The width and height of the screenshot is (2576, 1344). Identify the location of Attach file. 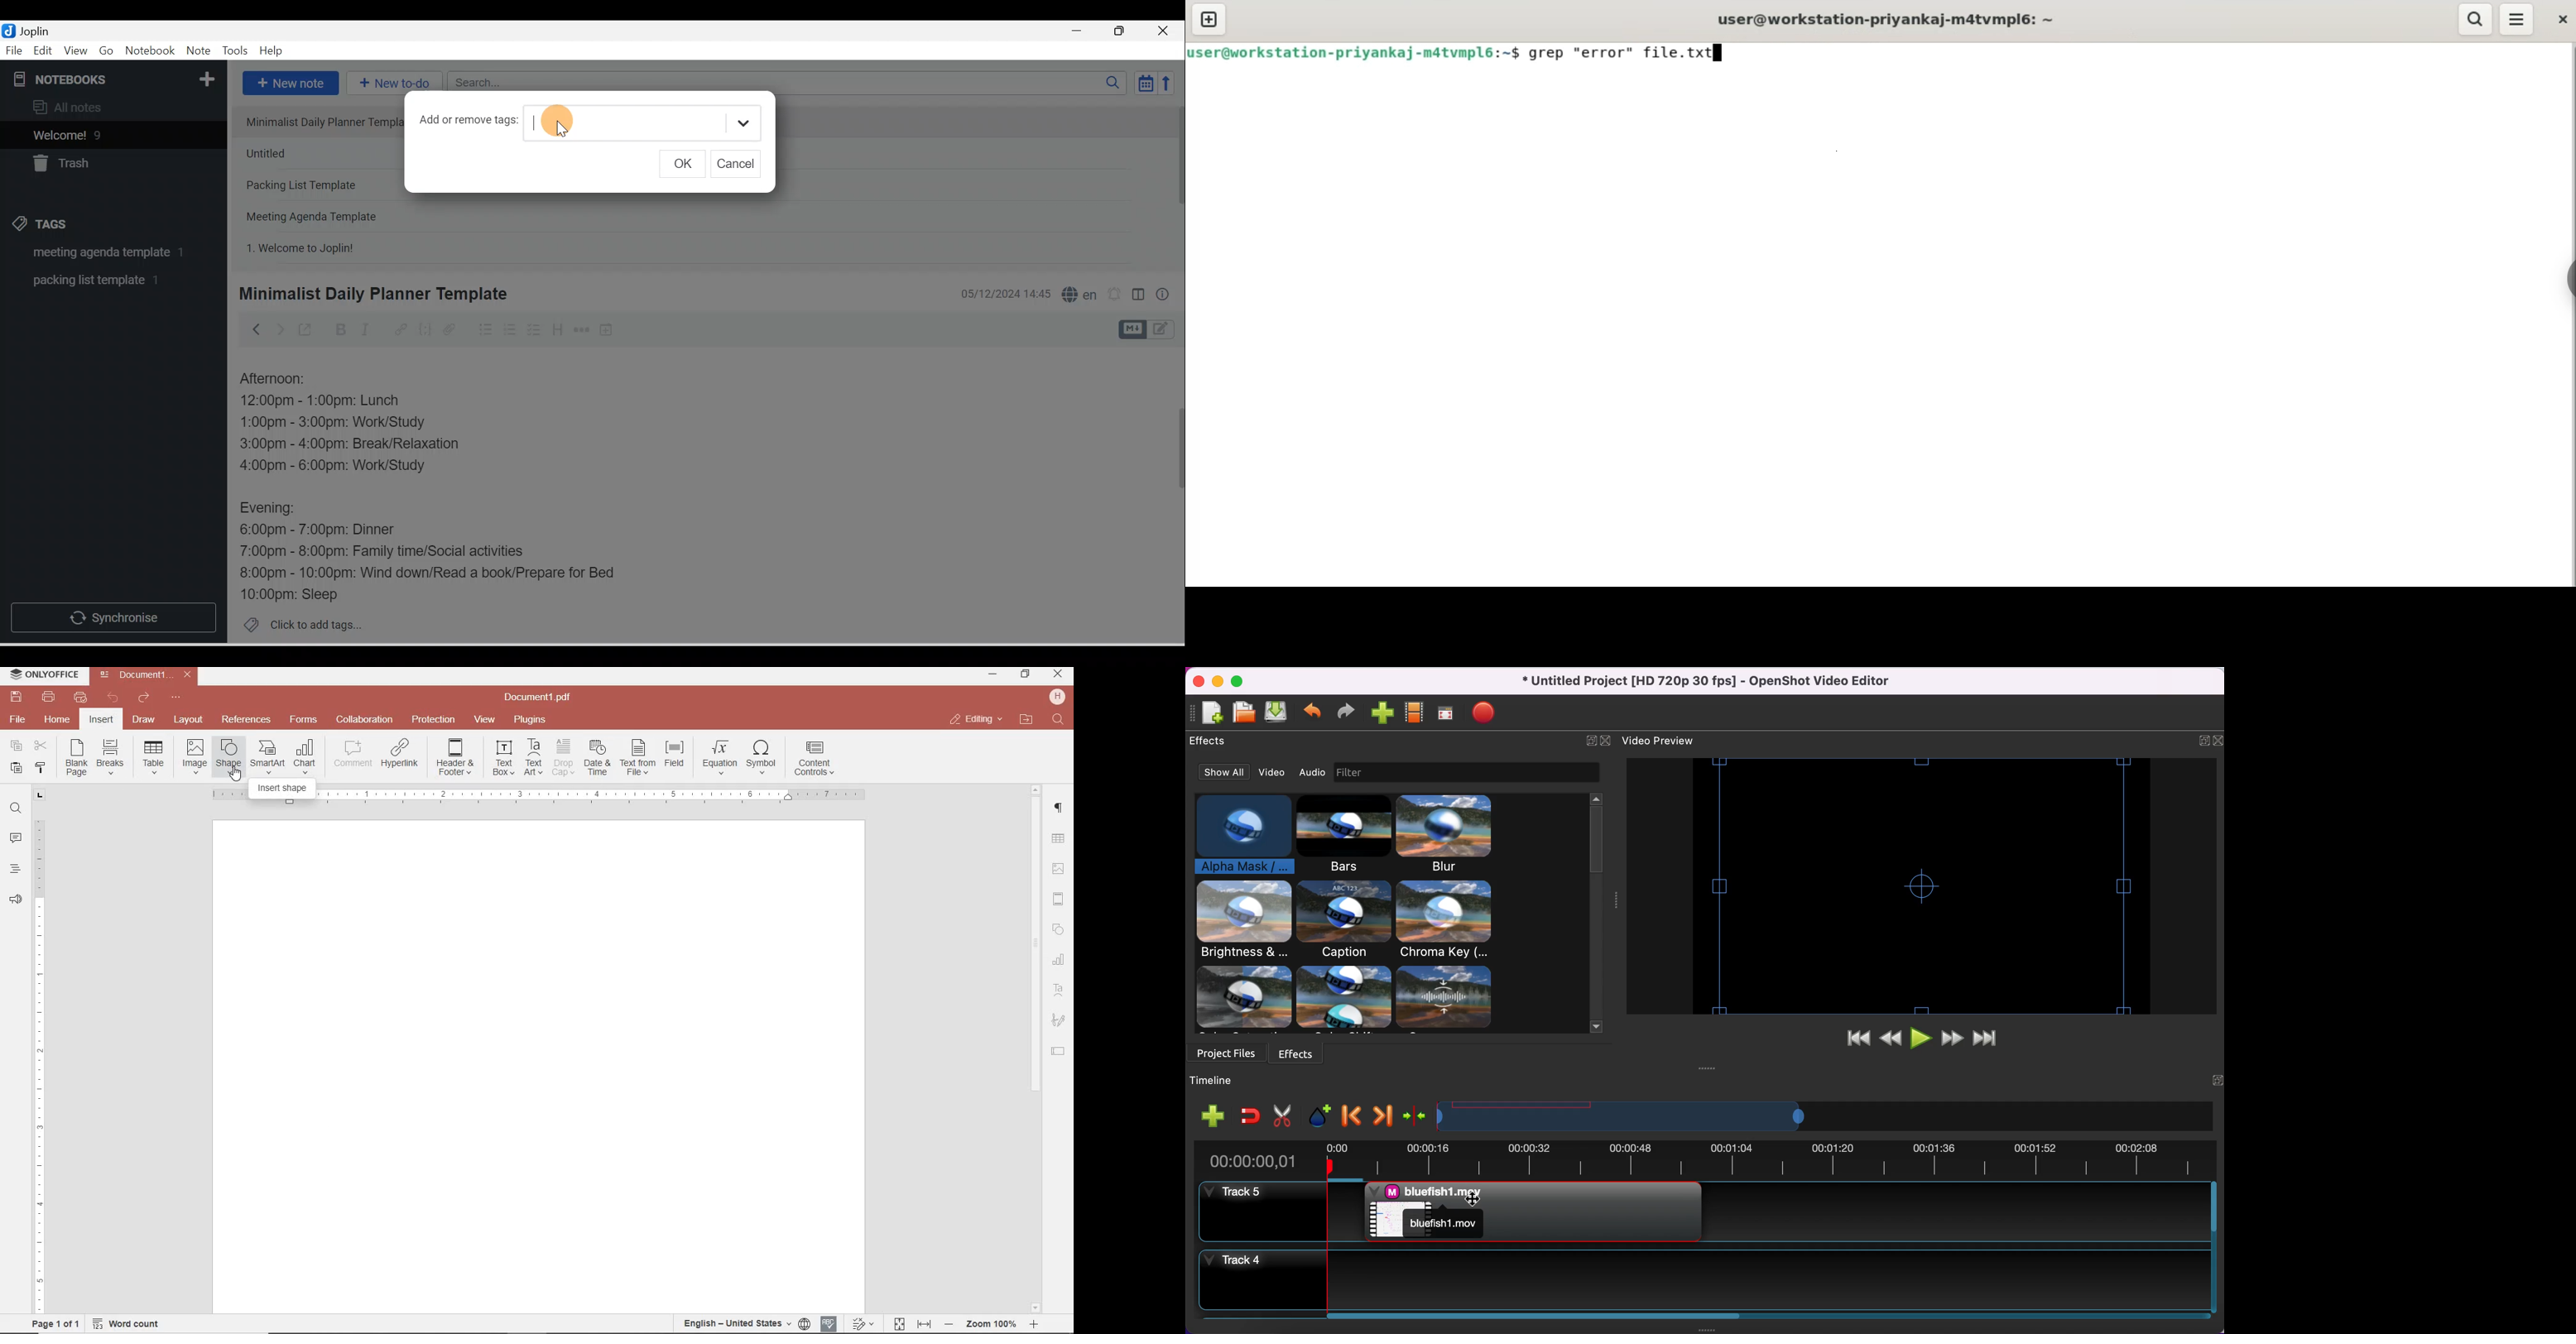
(453, 329).